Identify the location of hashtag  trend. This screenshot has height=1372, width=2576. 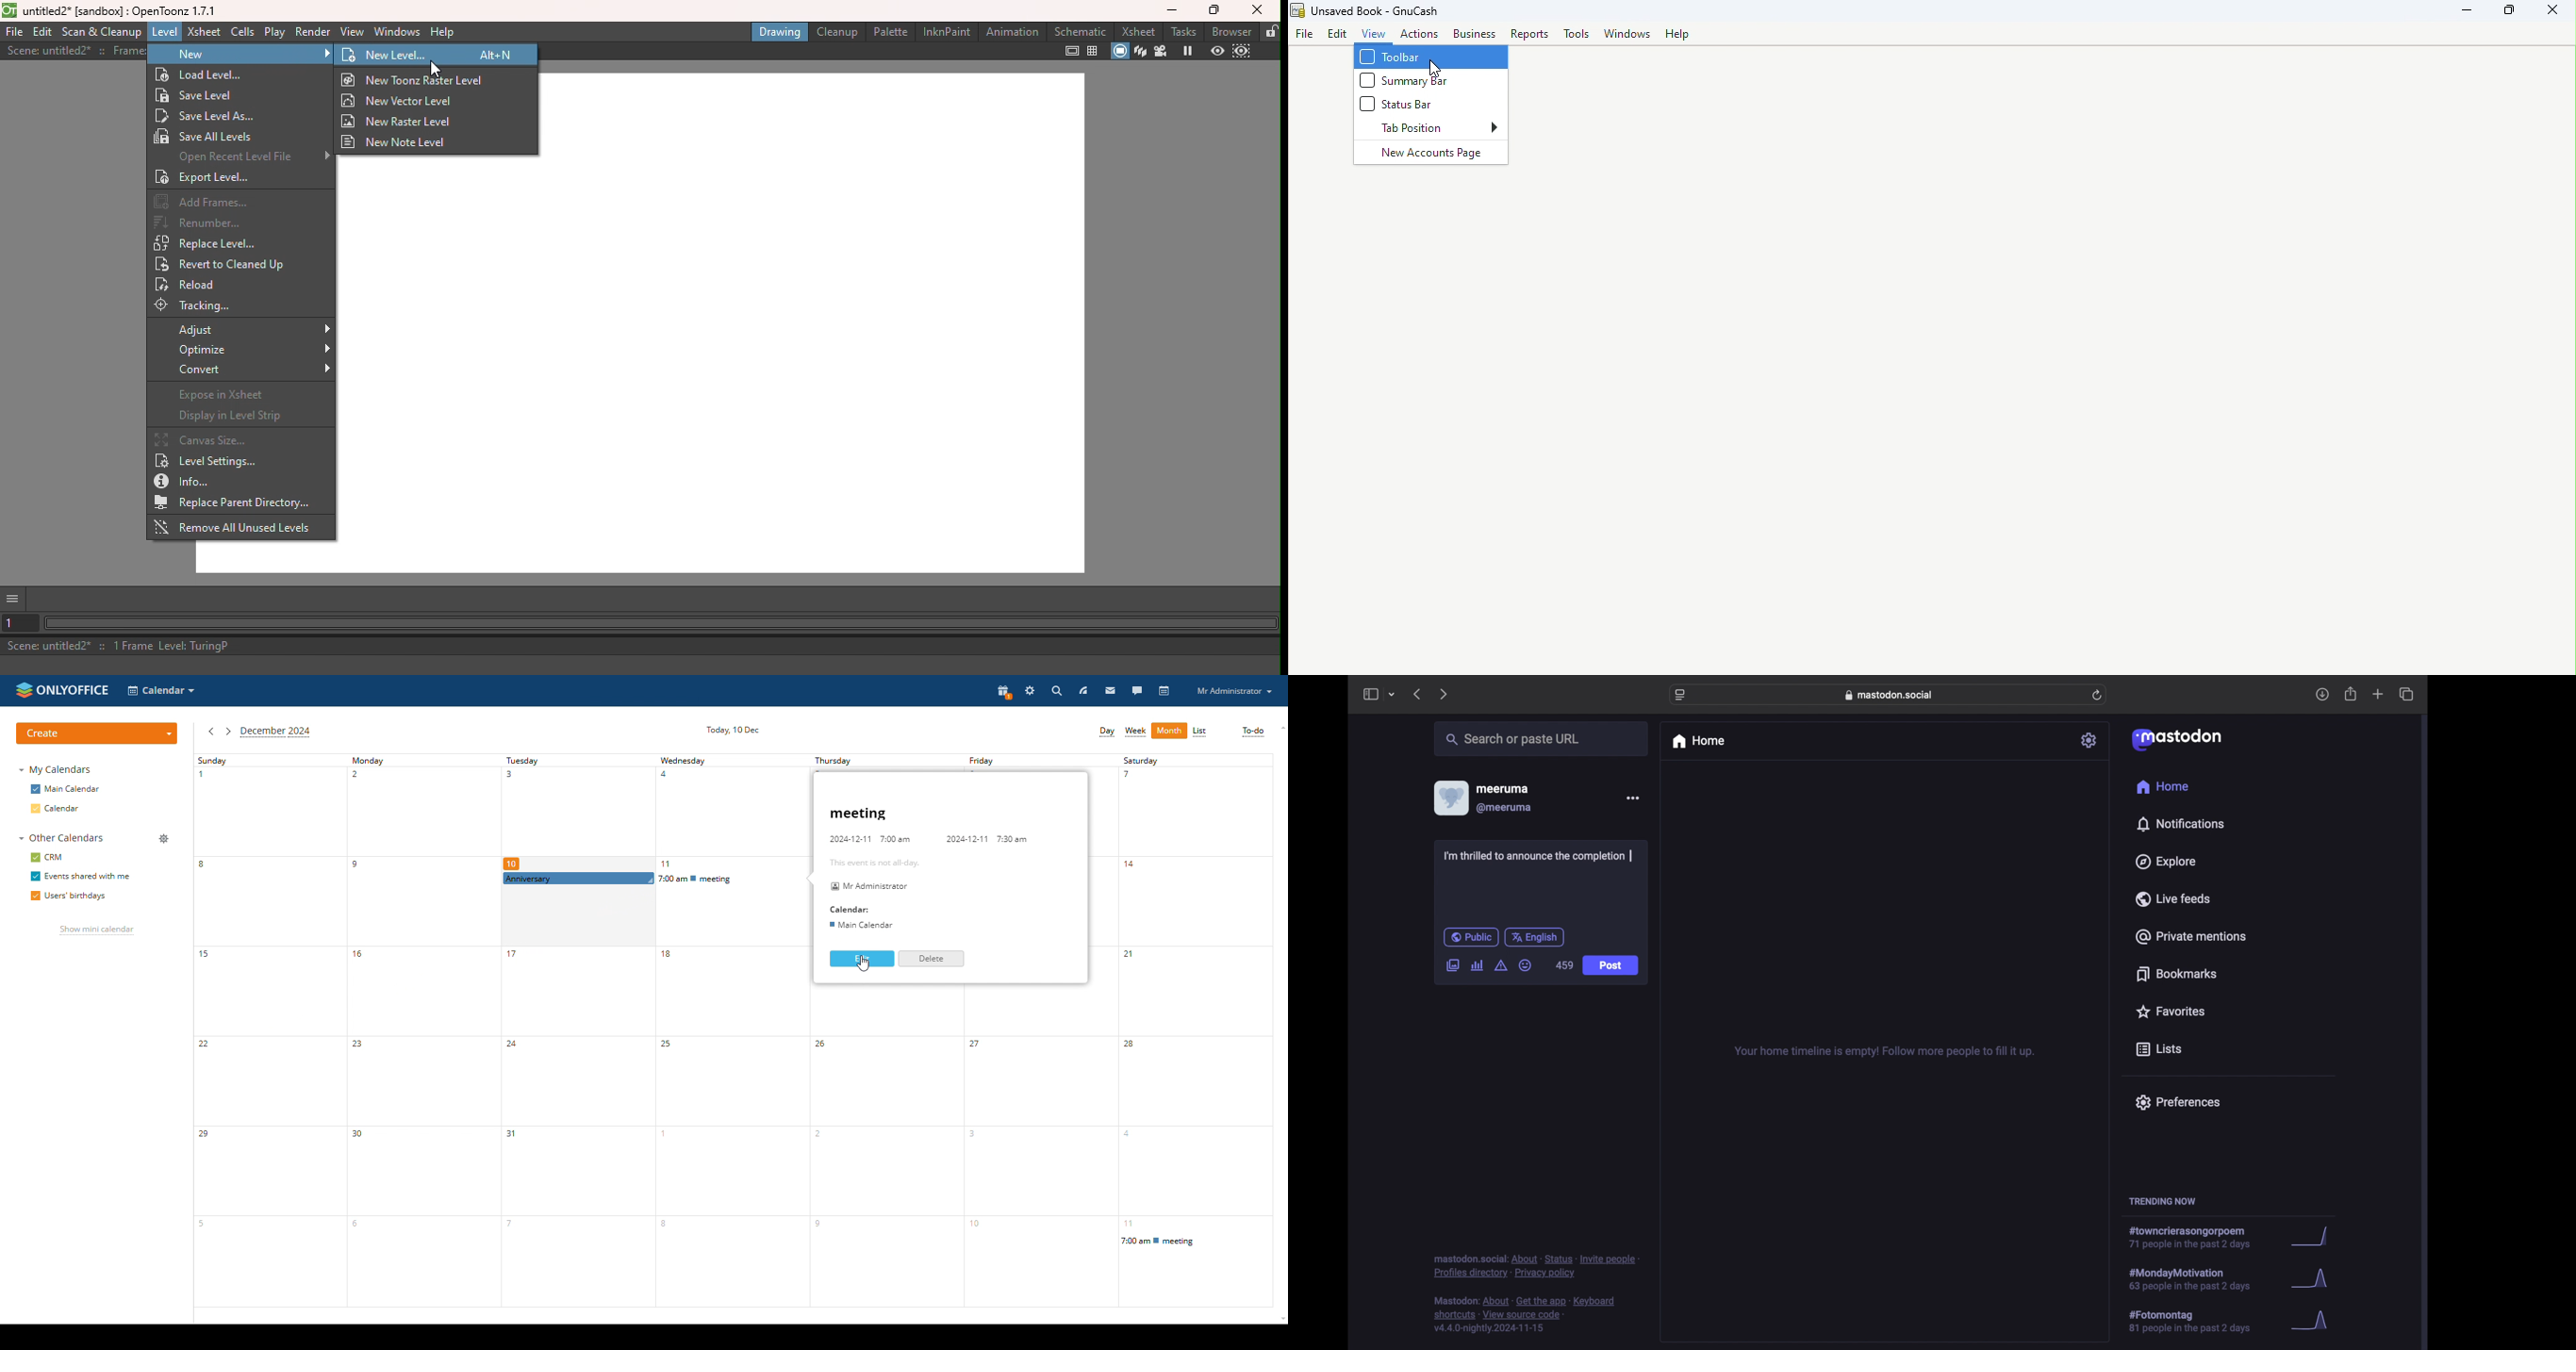
(2202, 1278).